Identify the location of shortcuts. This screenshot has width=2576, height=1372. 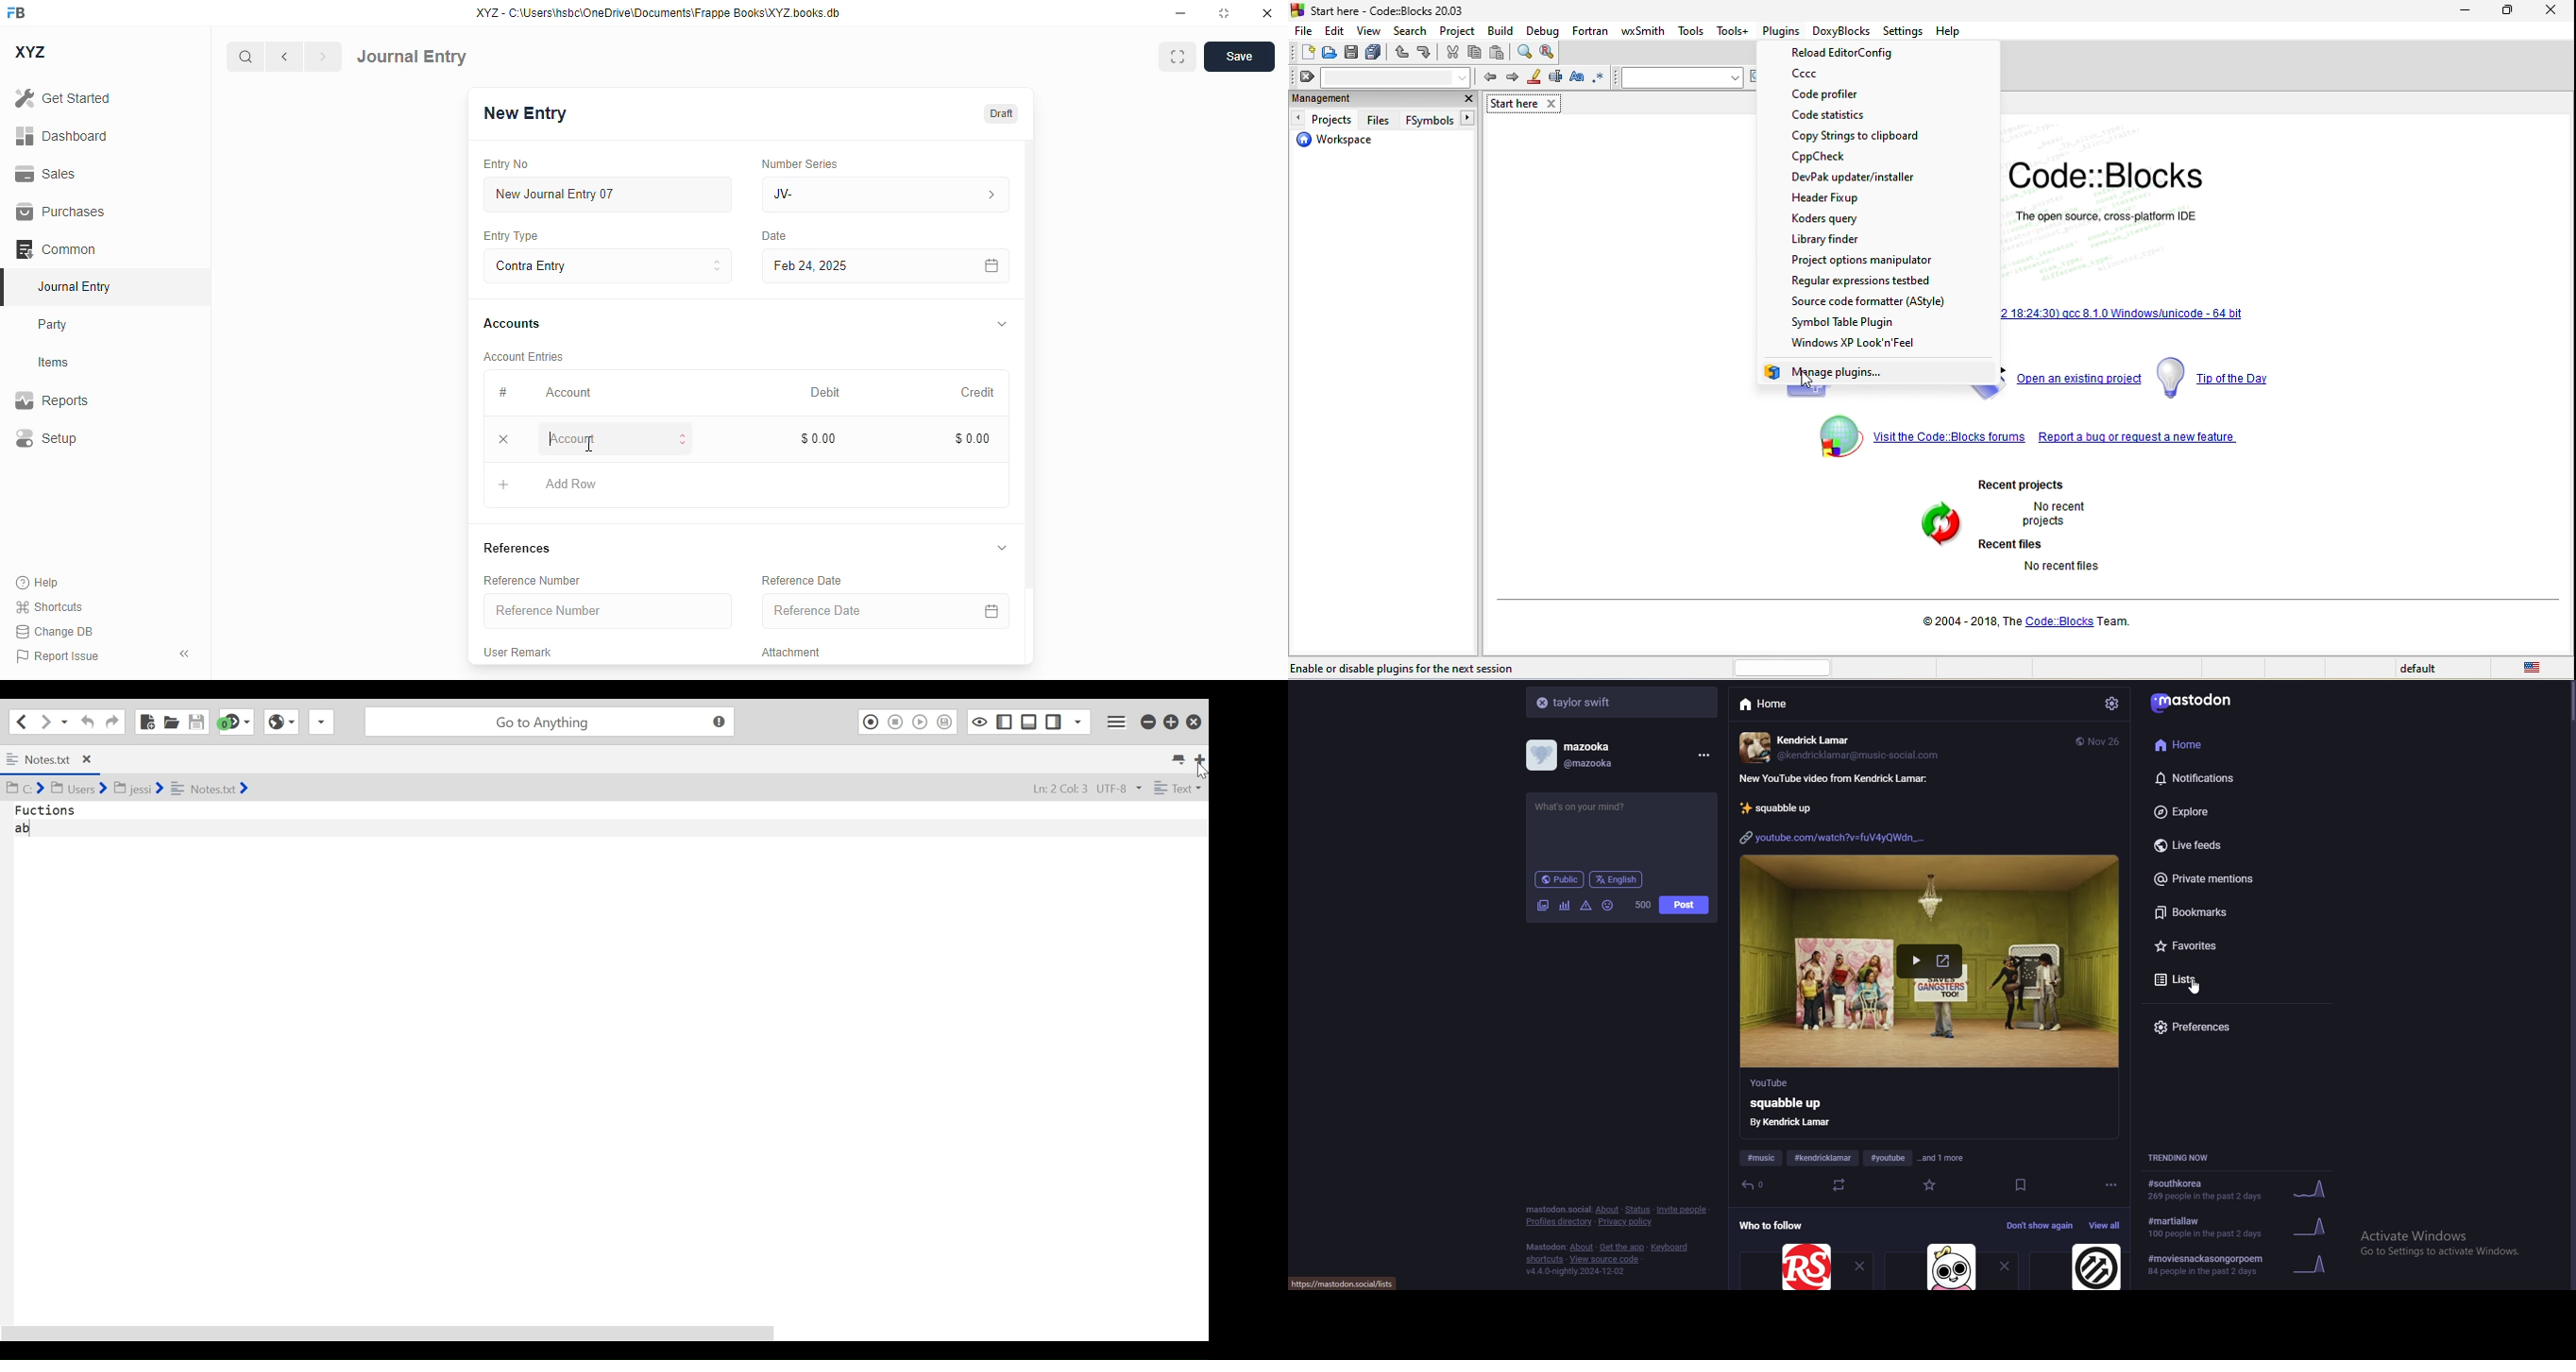
(49, 606).